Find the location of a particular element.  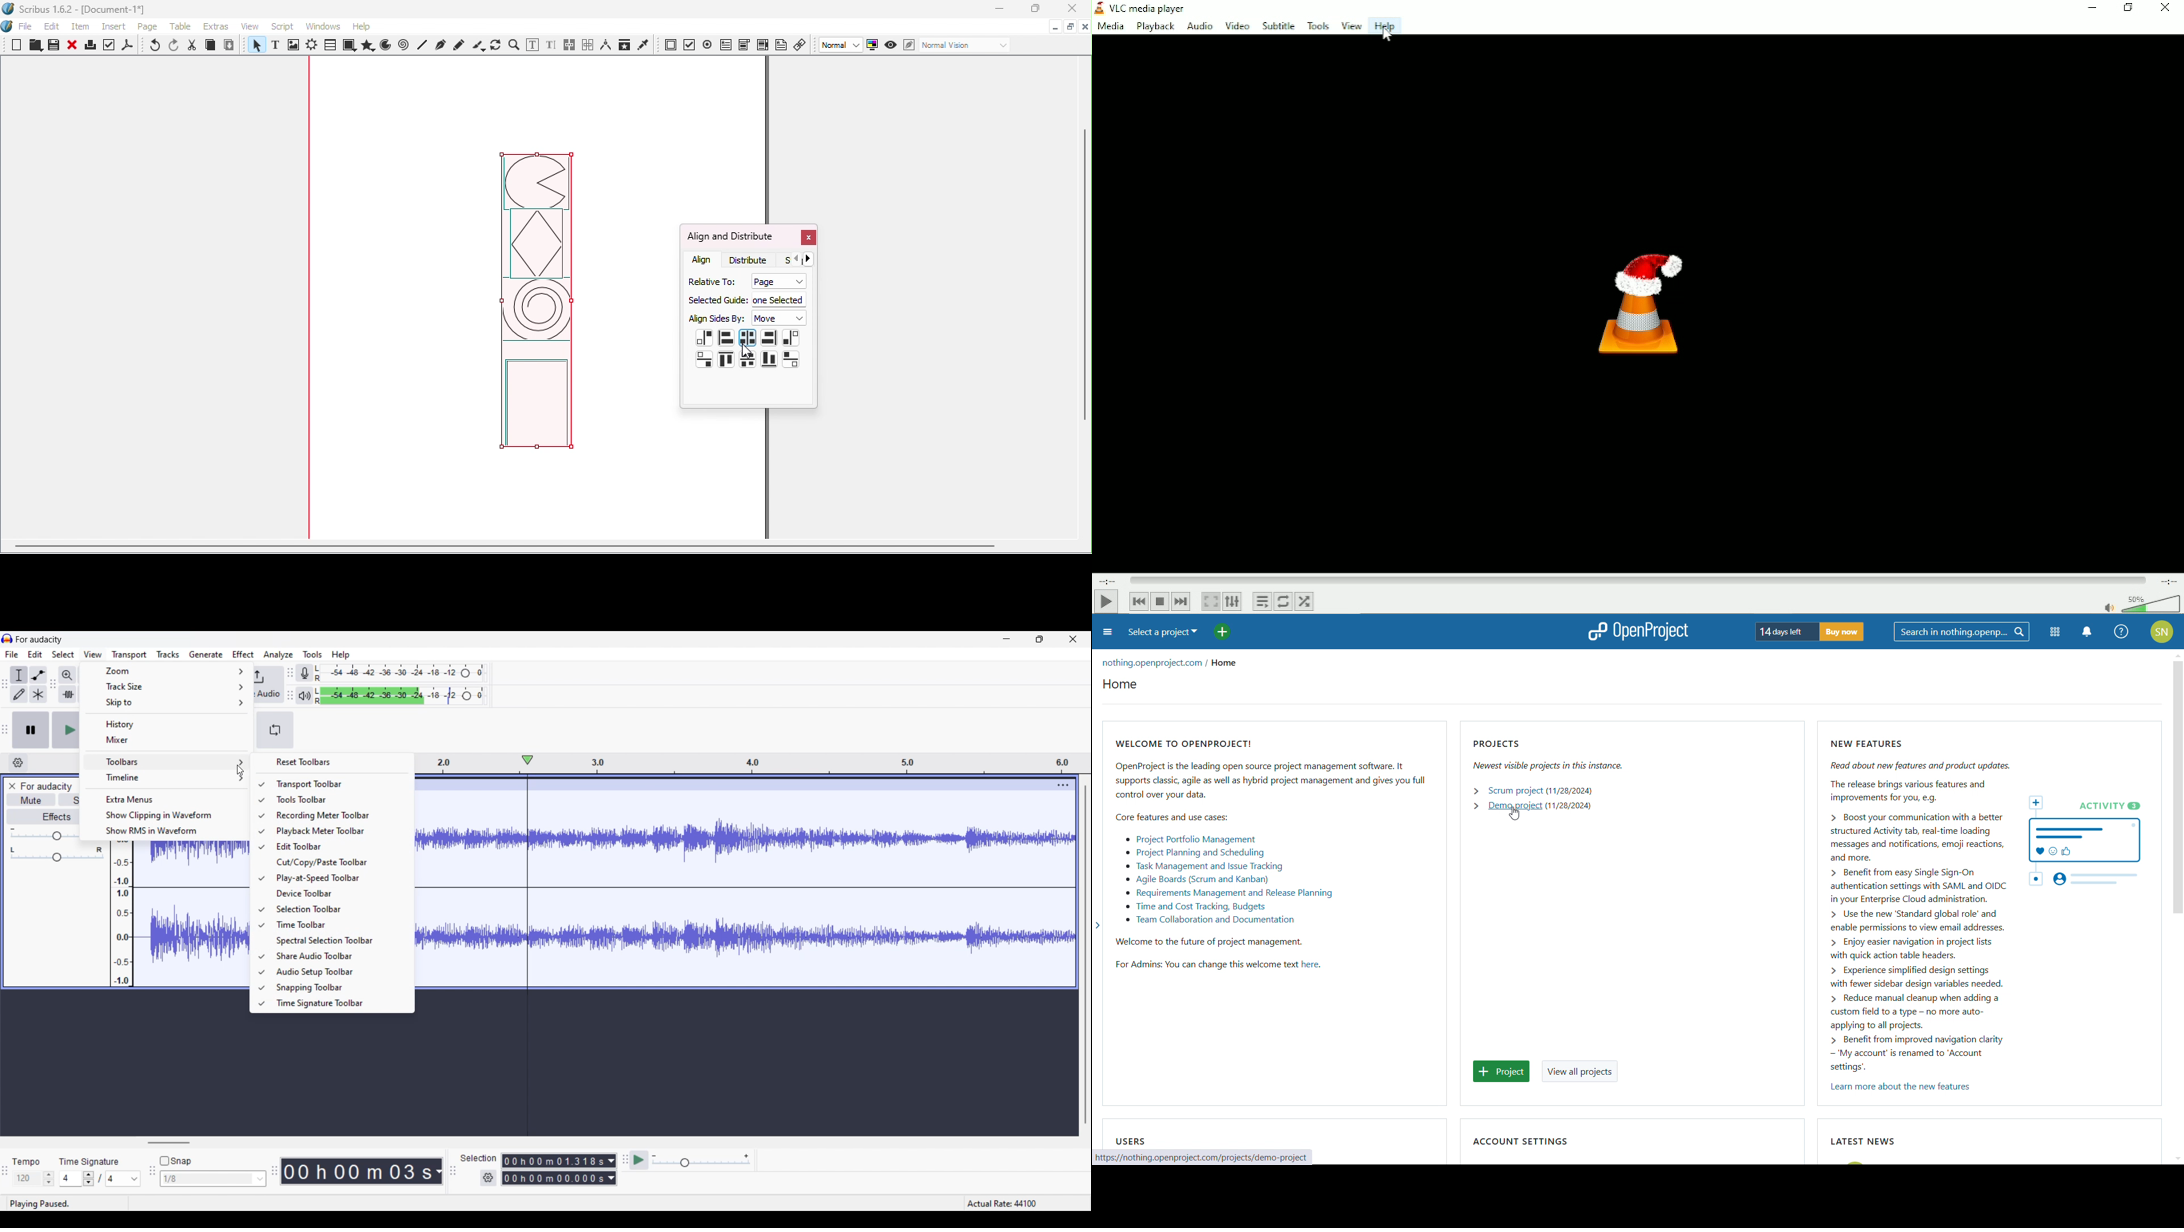

Elapsed time is located at coordinates (1108, 579).